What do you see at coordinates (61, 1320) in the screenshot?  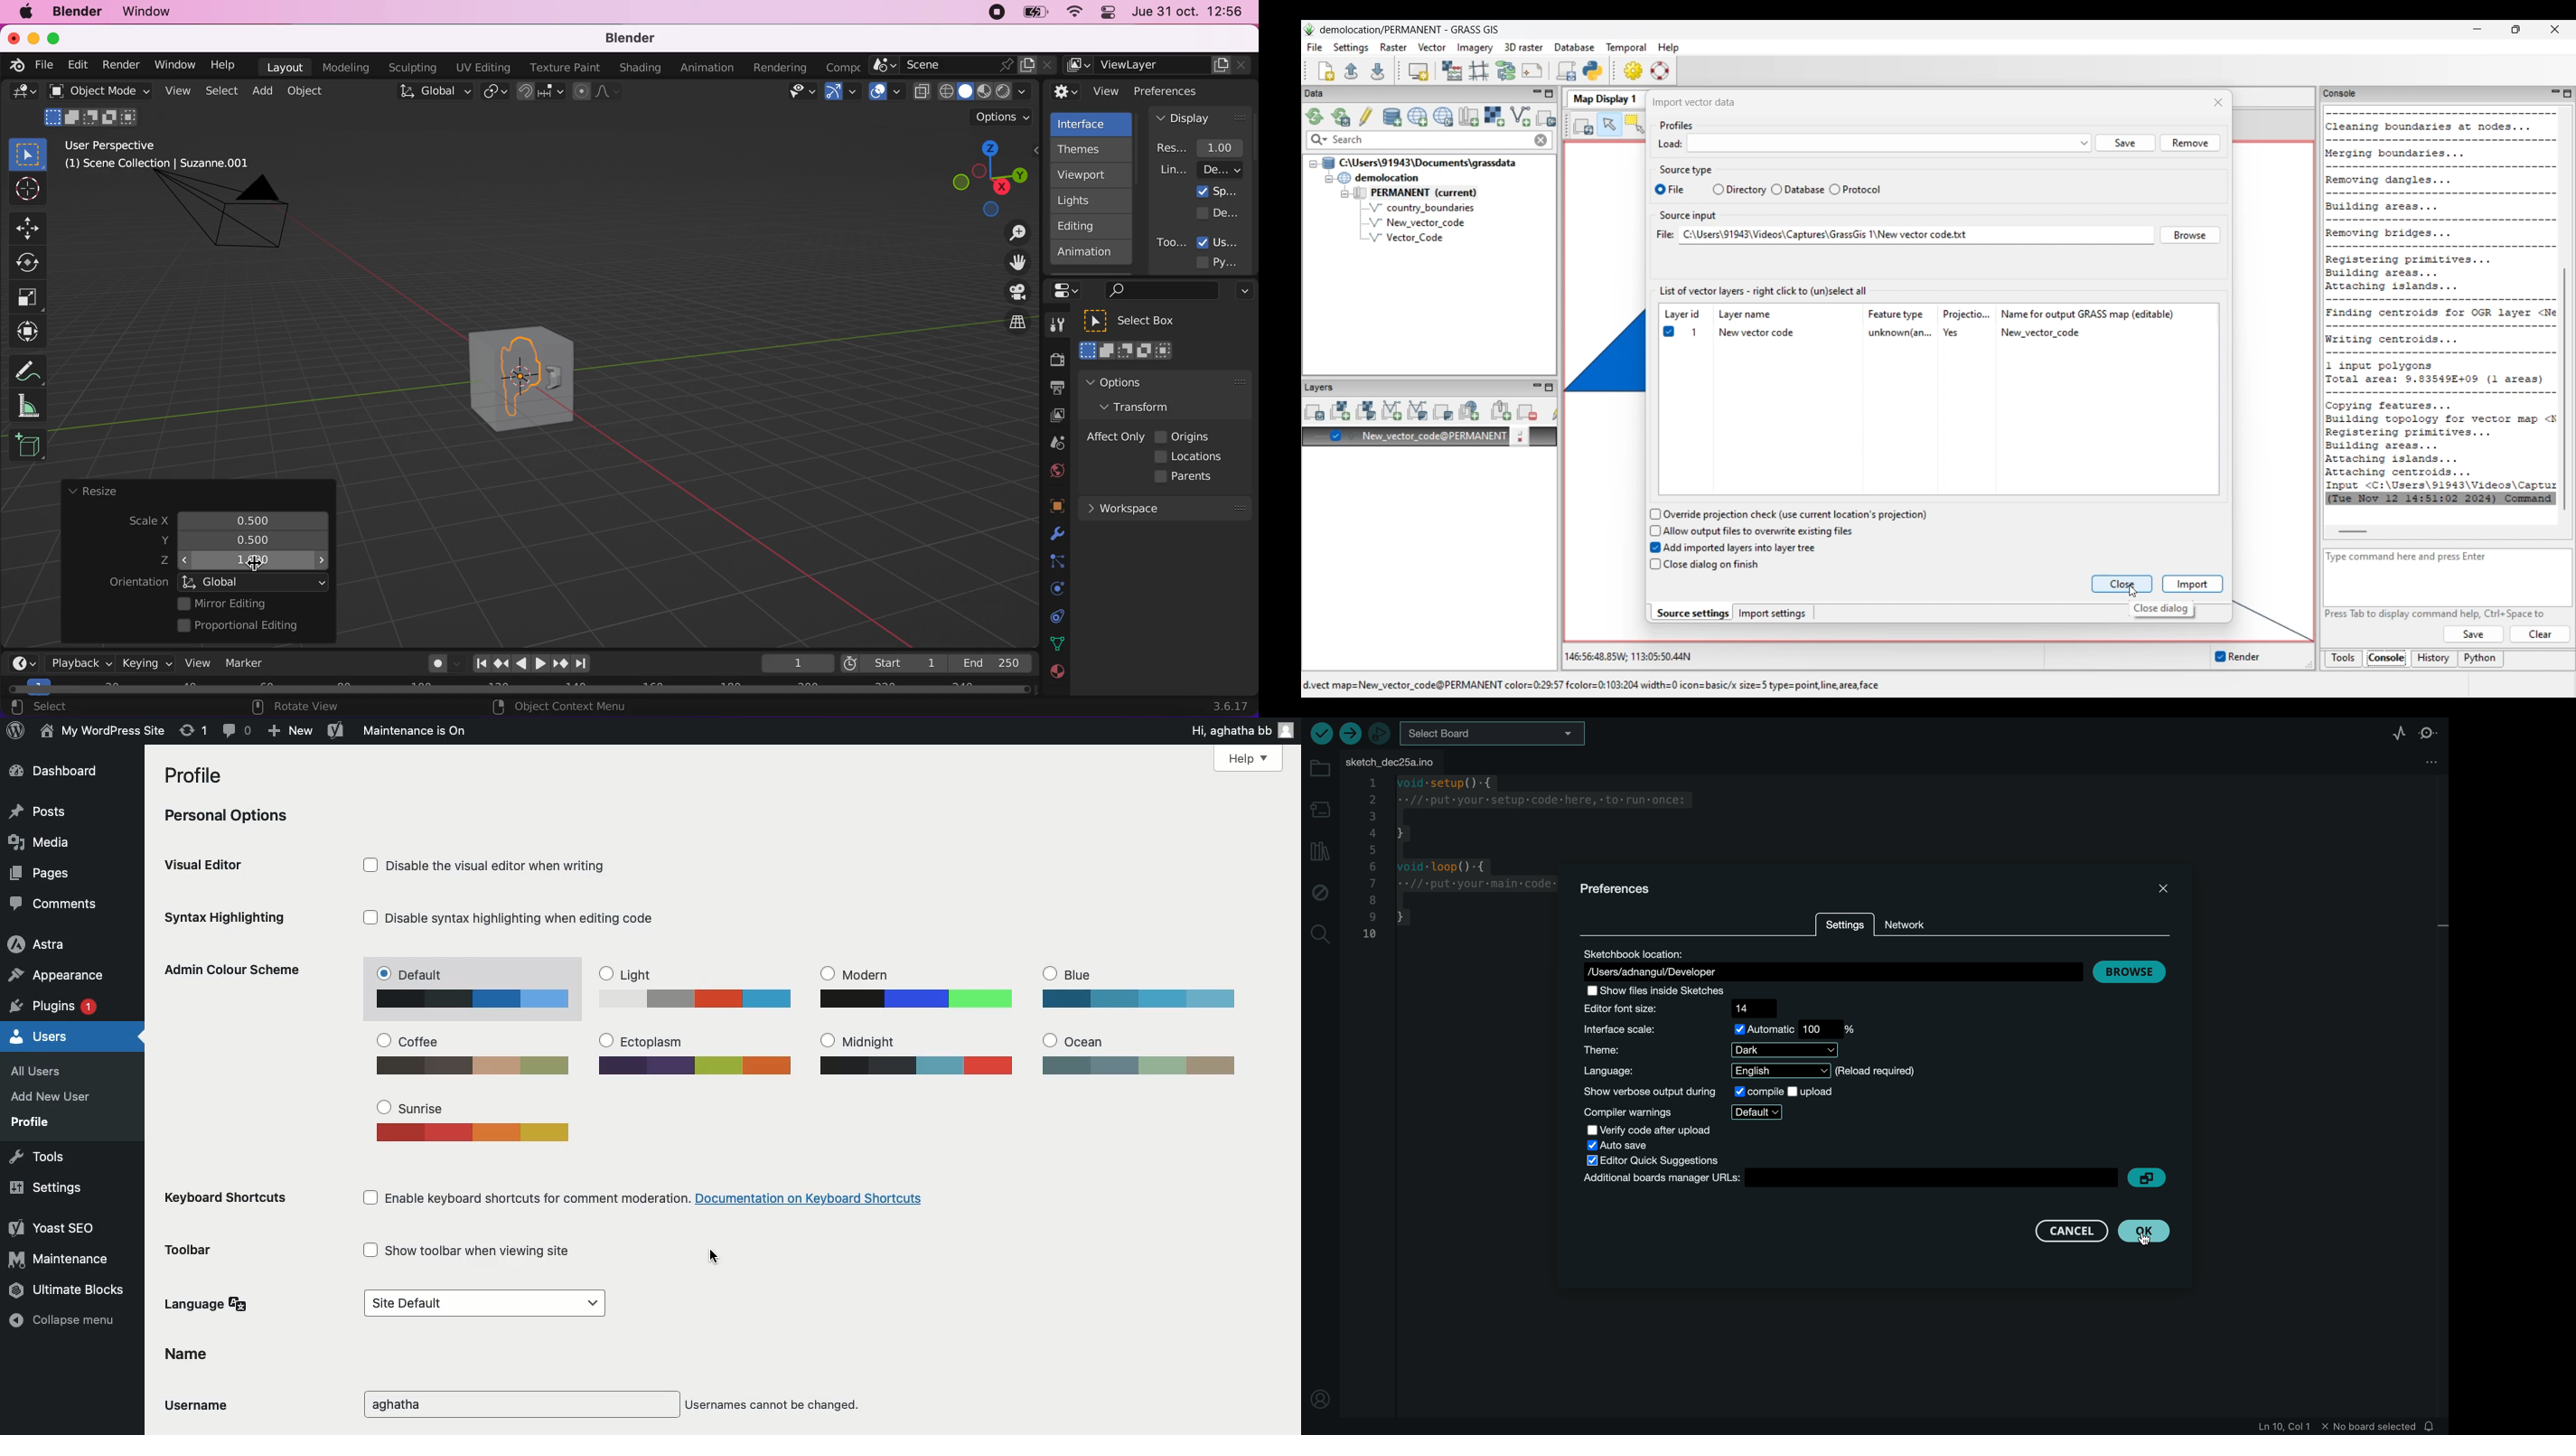 I see `Collapse menu` at bounding box center [61, 1320].